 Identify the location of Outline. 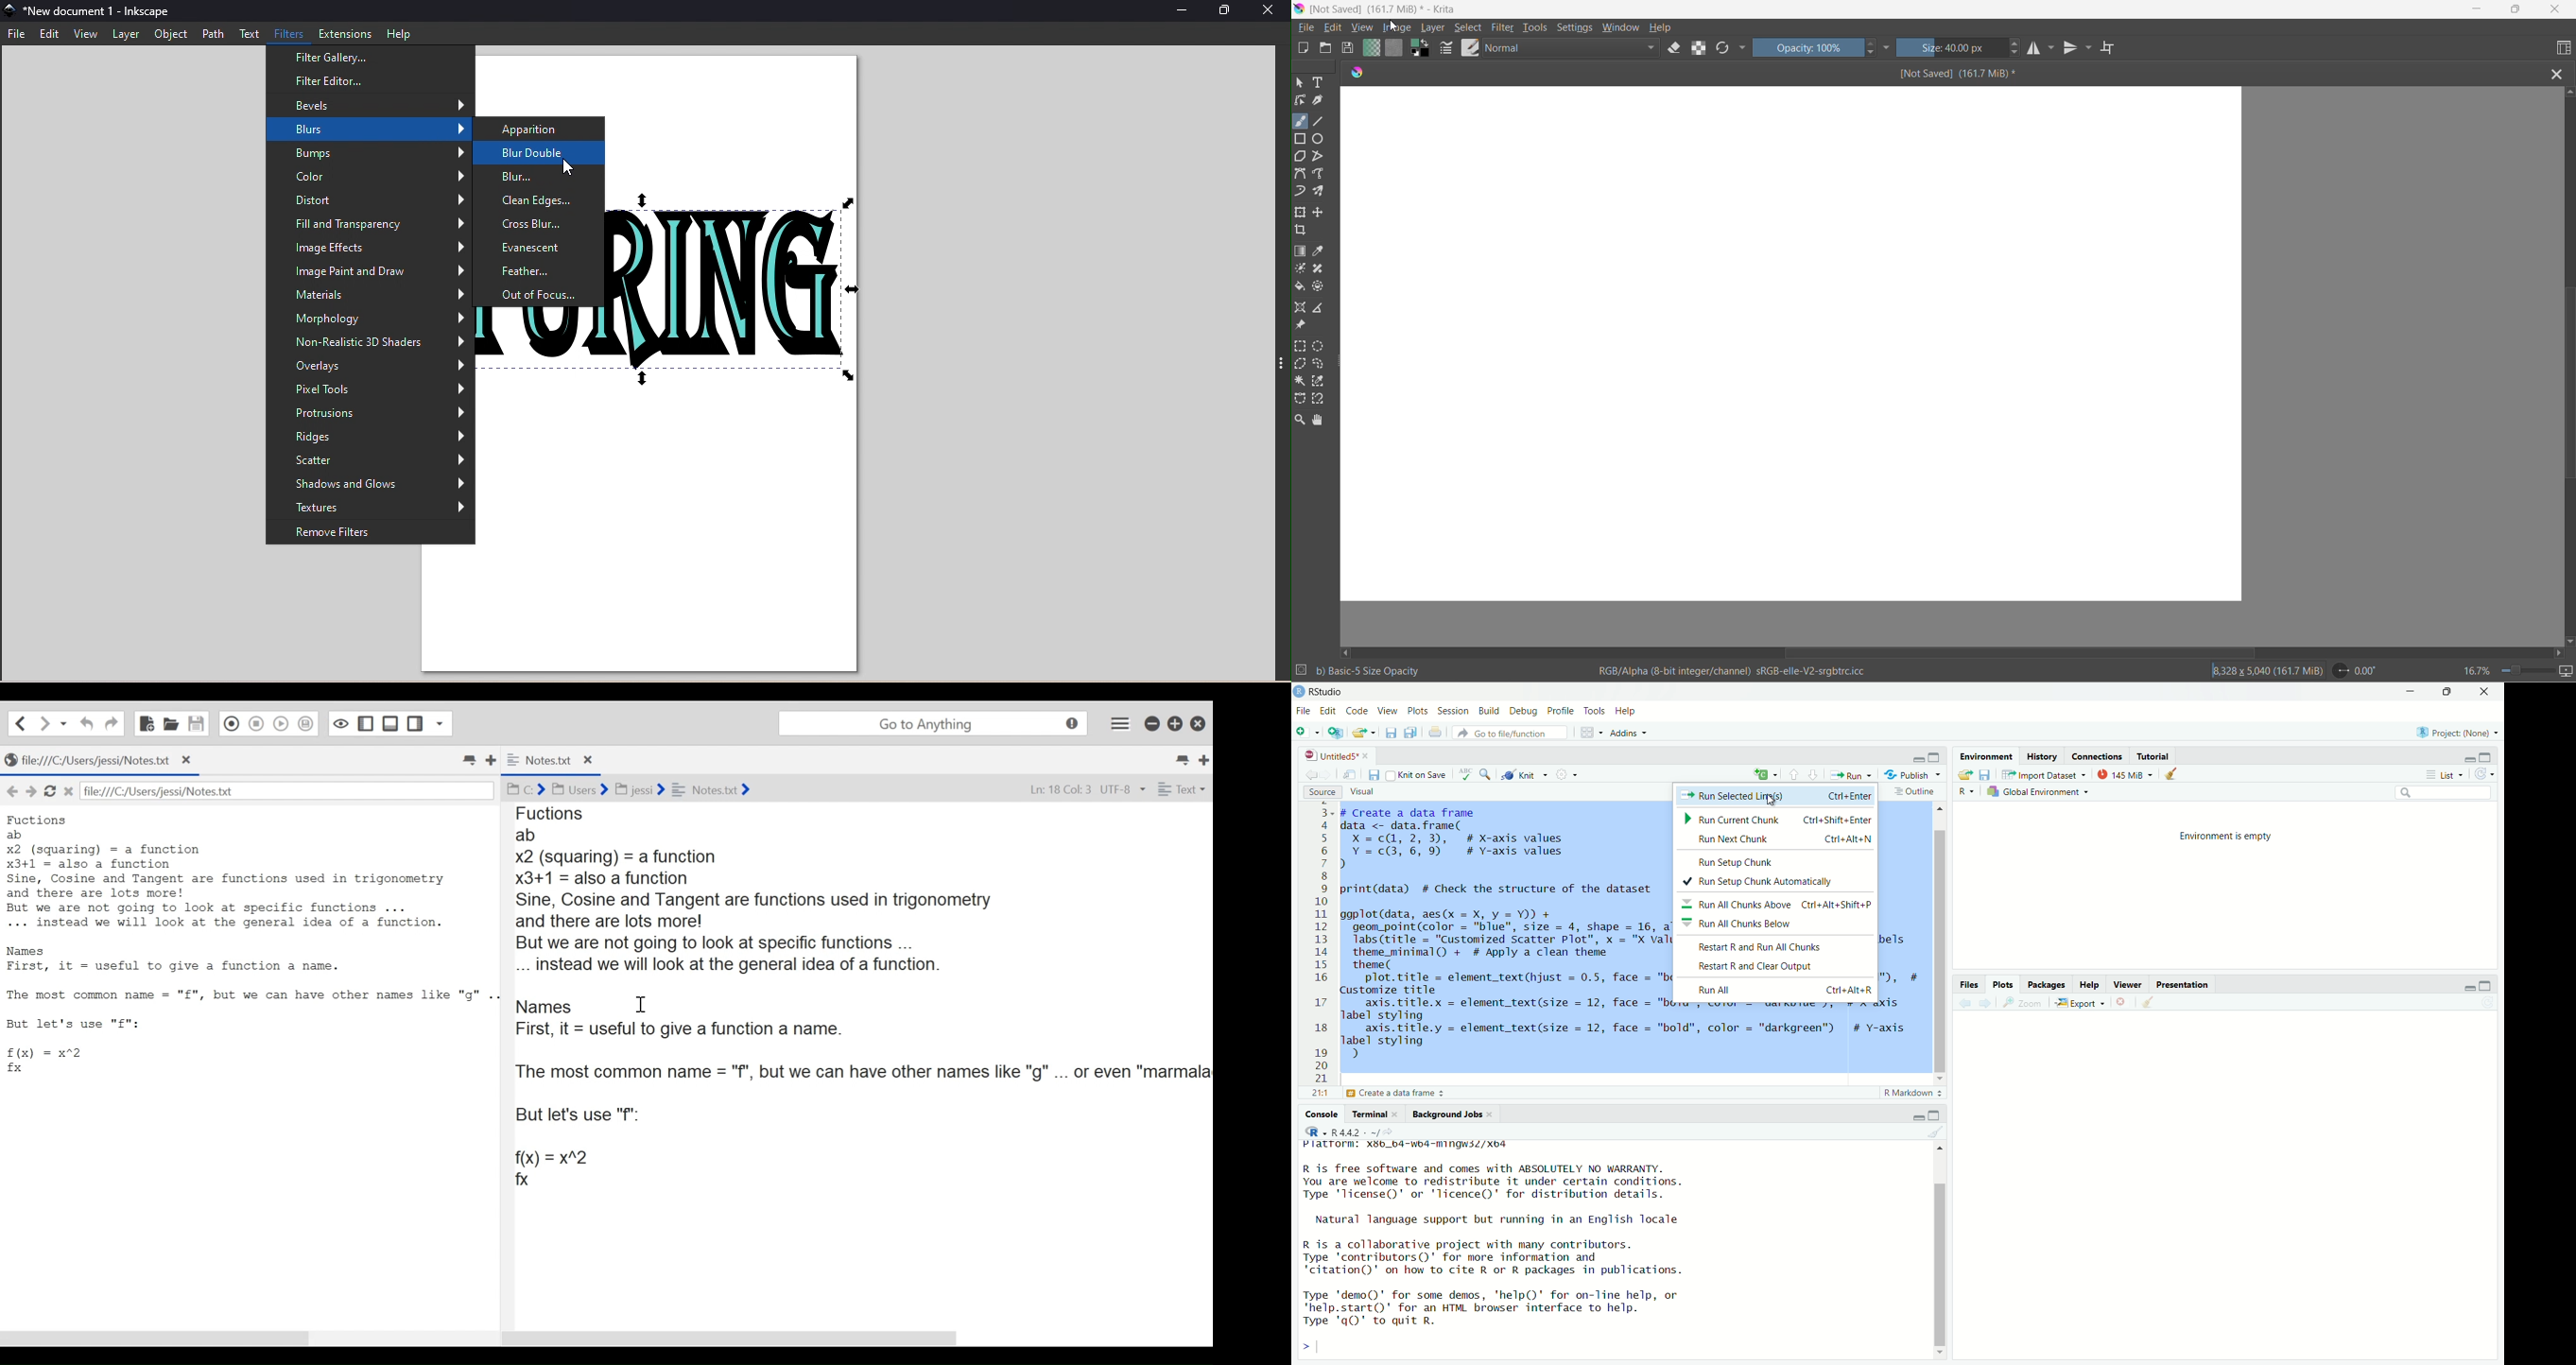
(1914, 793).